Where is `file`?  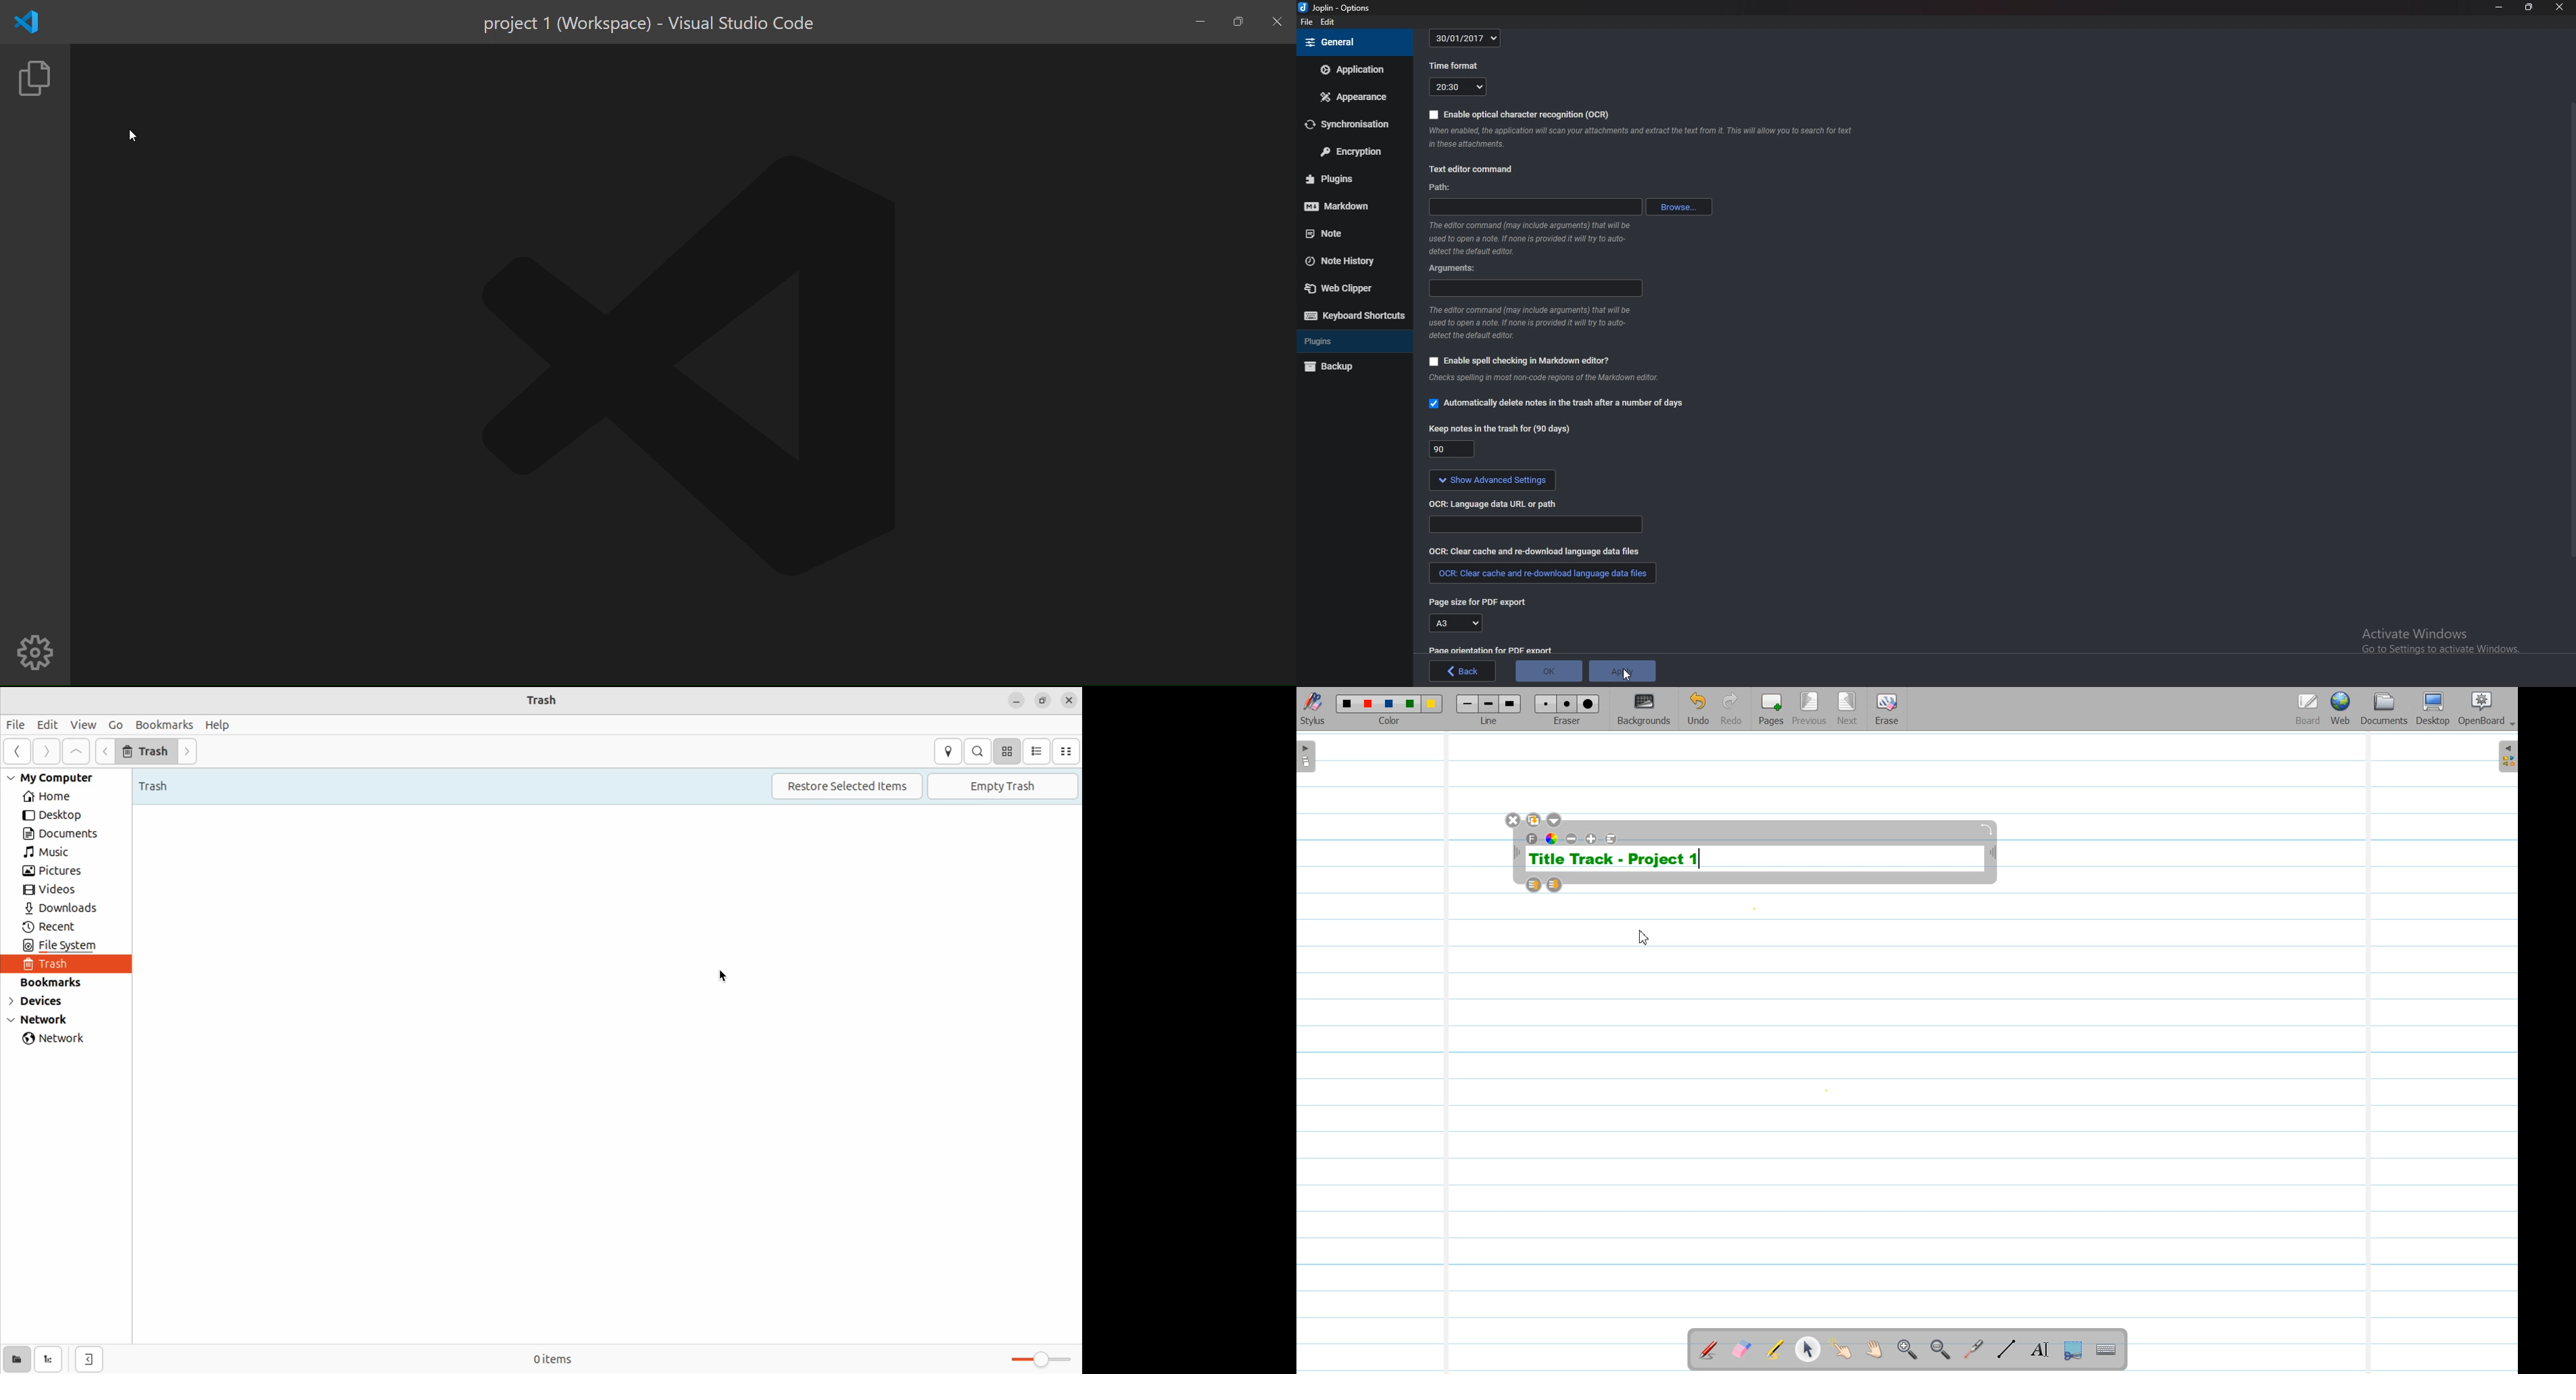
file is located at coordinates (1307, 22).